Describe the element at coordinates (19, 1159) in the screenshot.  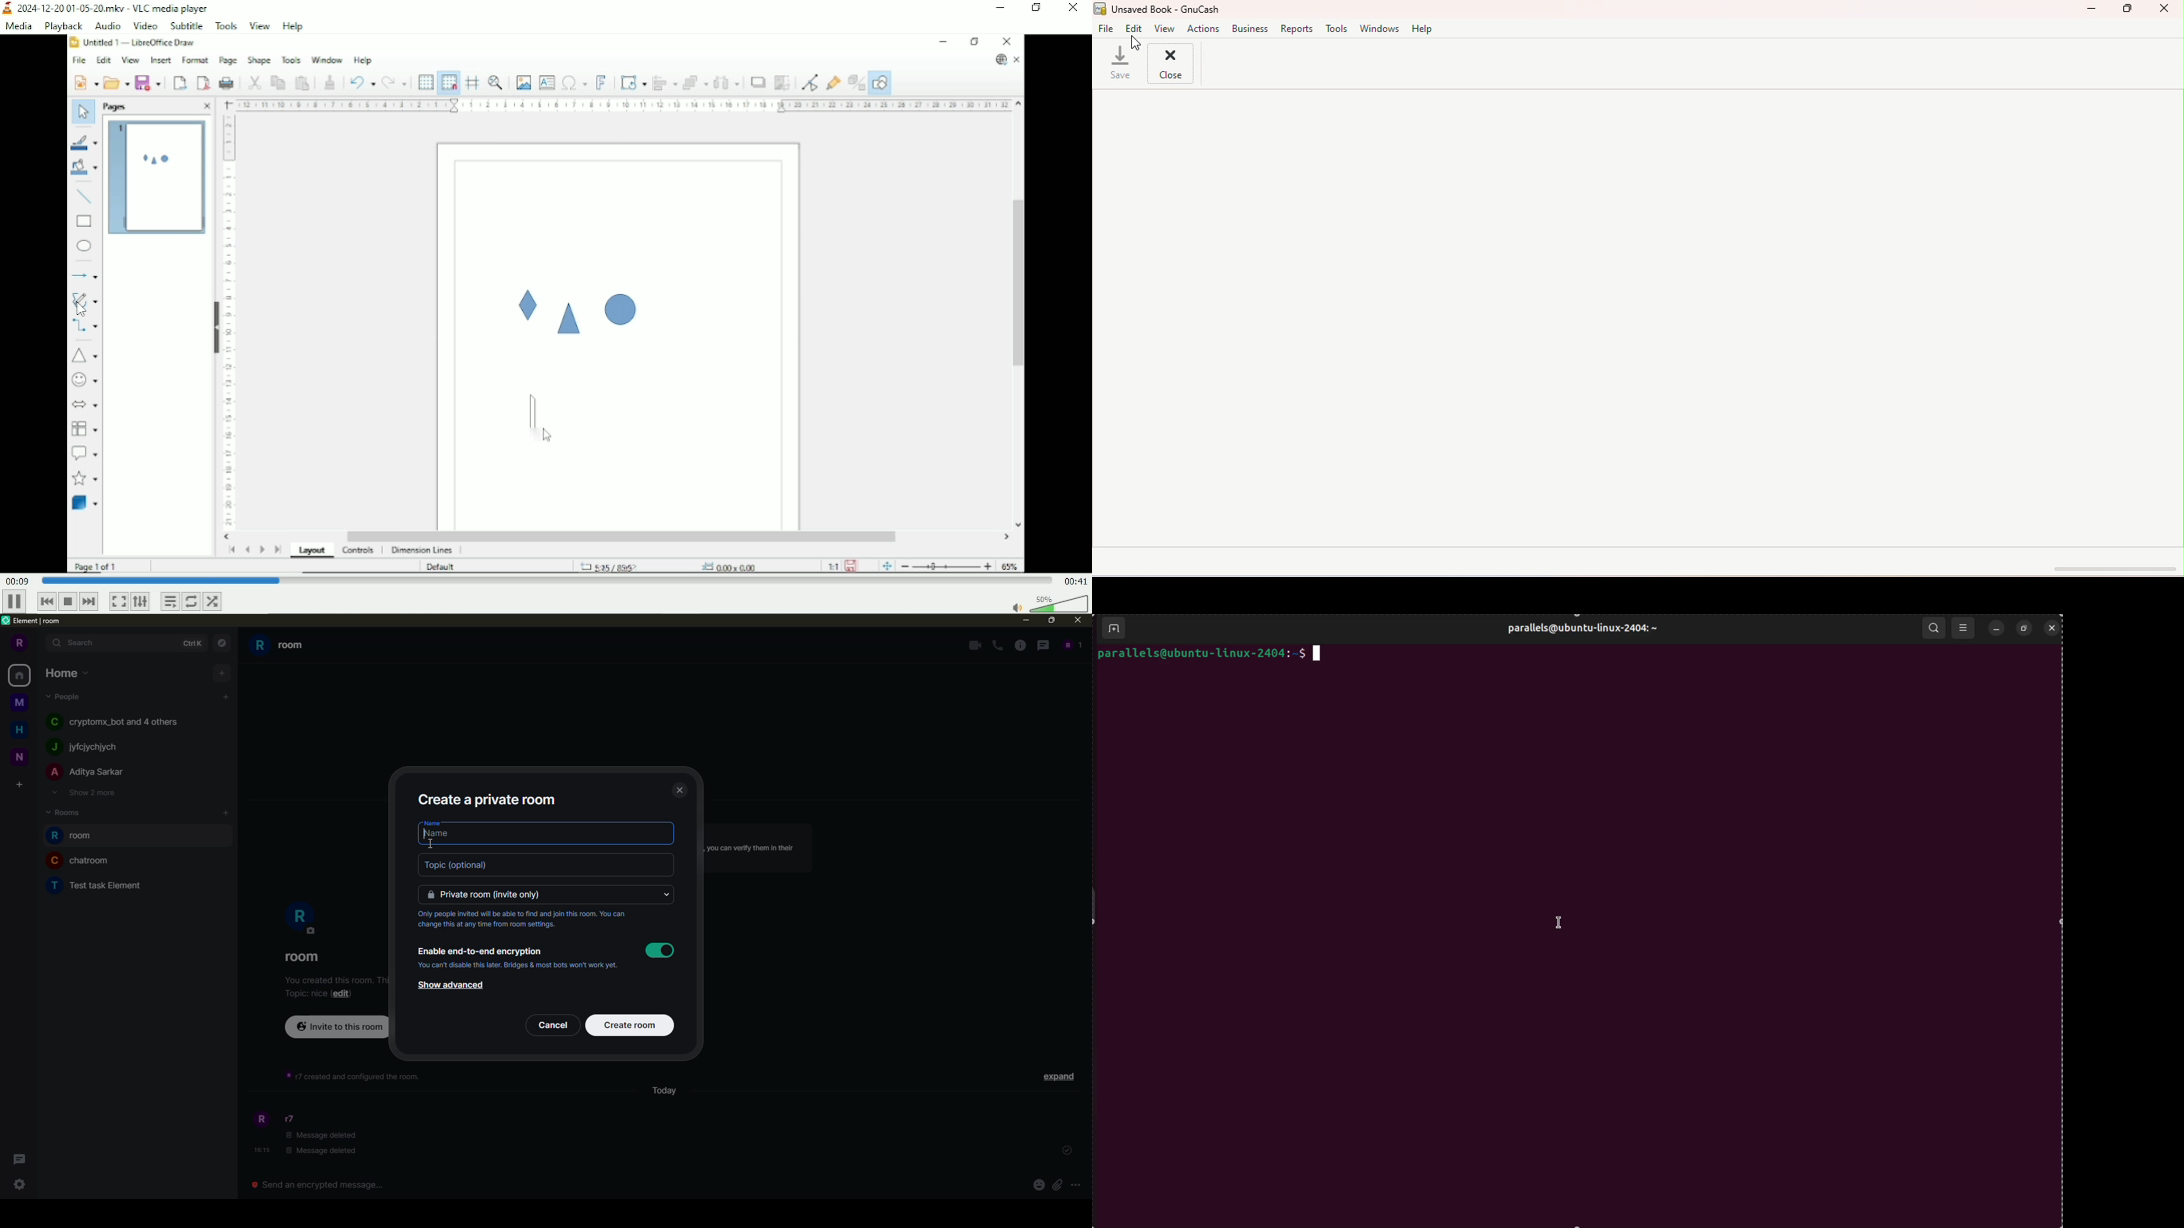
I see `threads` at that location.